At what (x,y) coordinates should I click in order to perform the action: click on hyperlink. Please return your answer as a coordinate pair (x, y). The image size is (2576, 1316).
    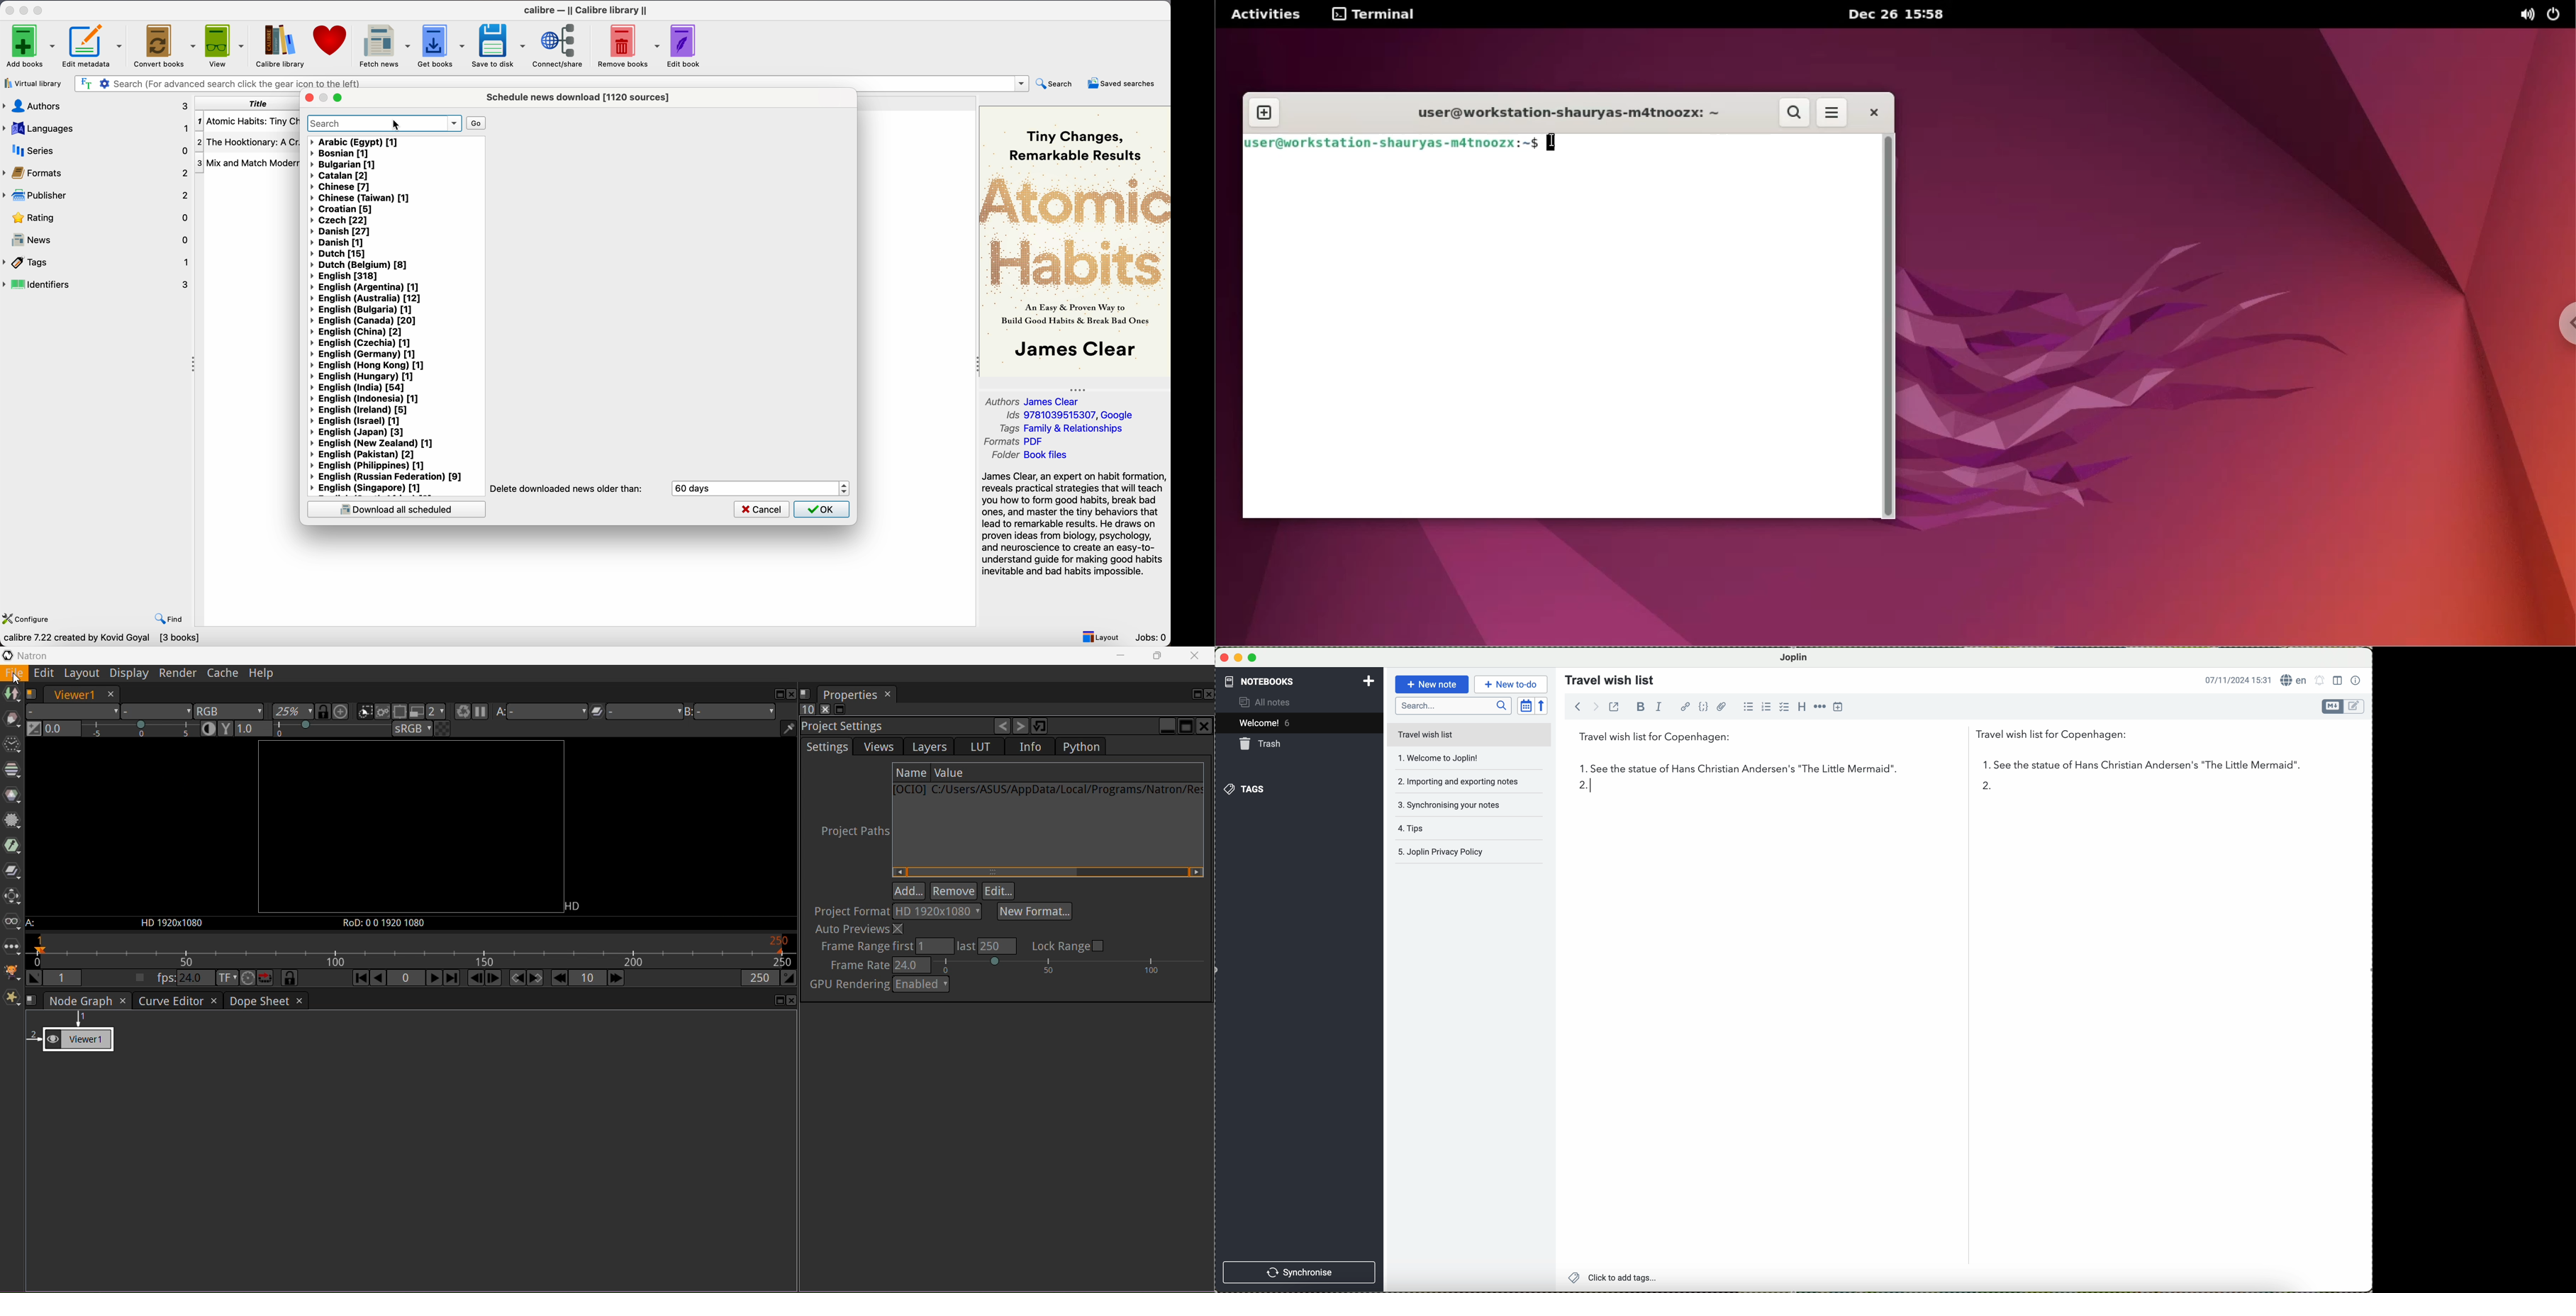
    Looking at the image, I should click on (1685, 706).